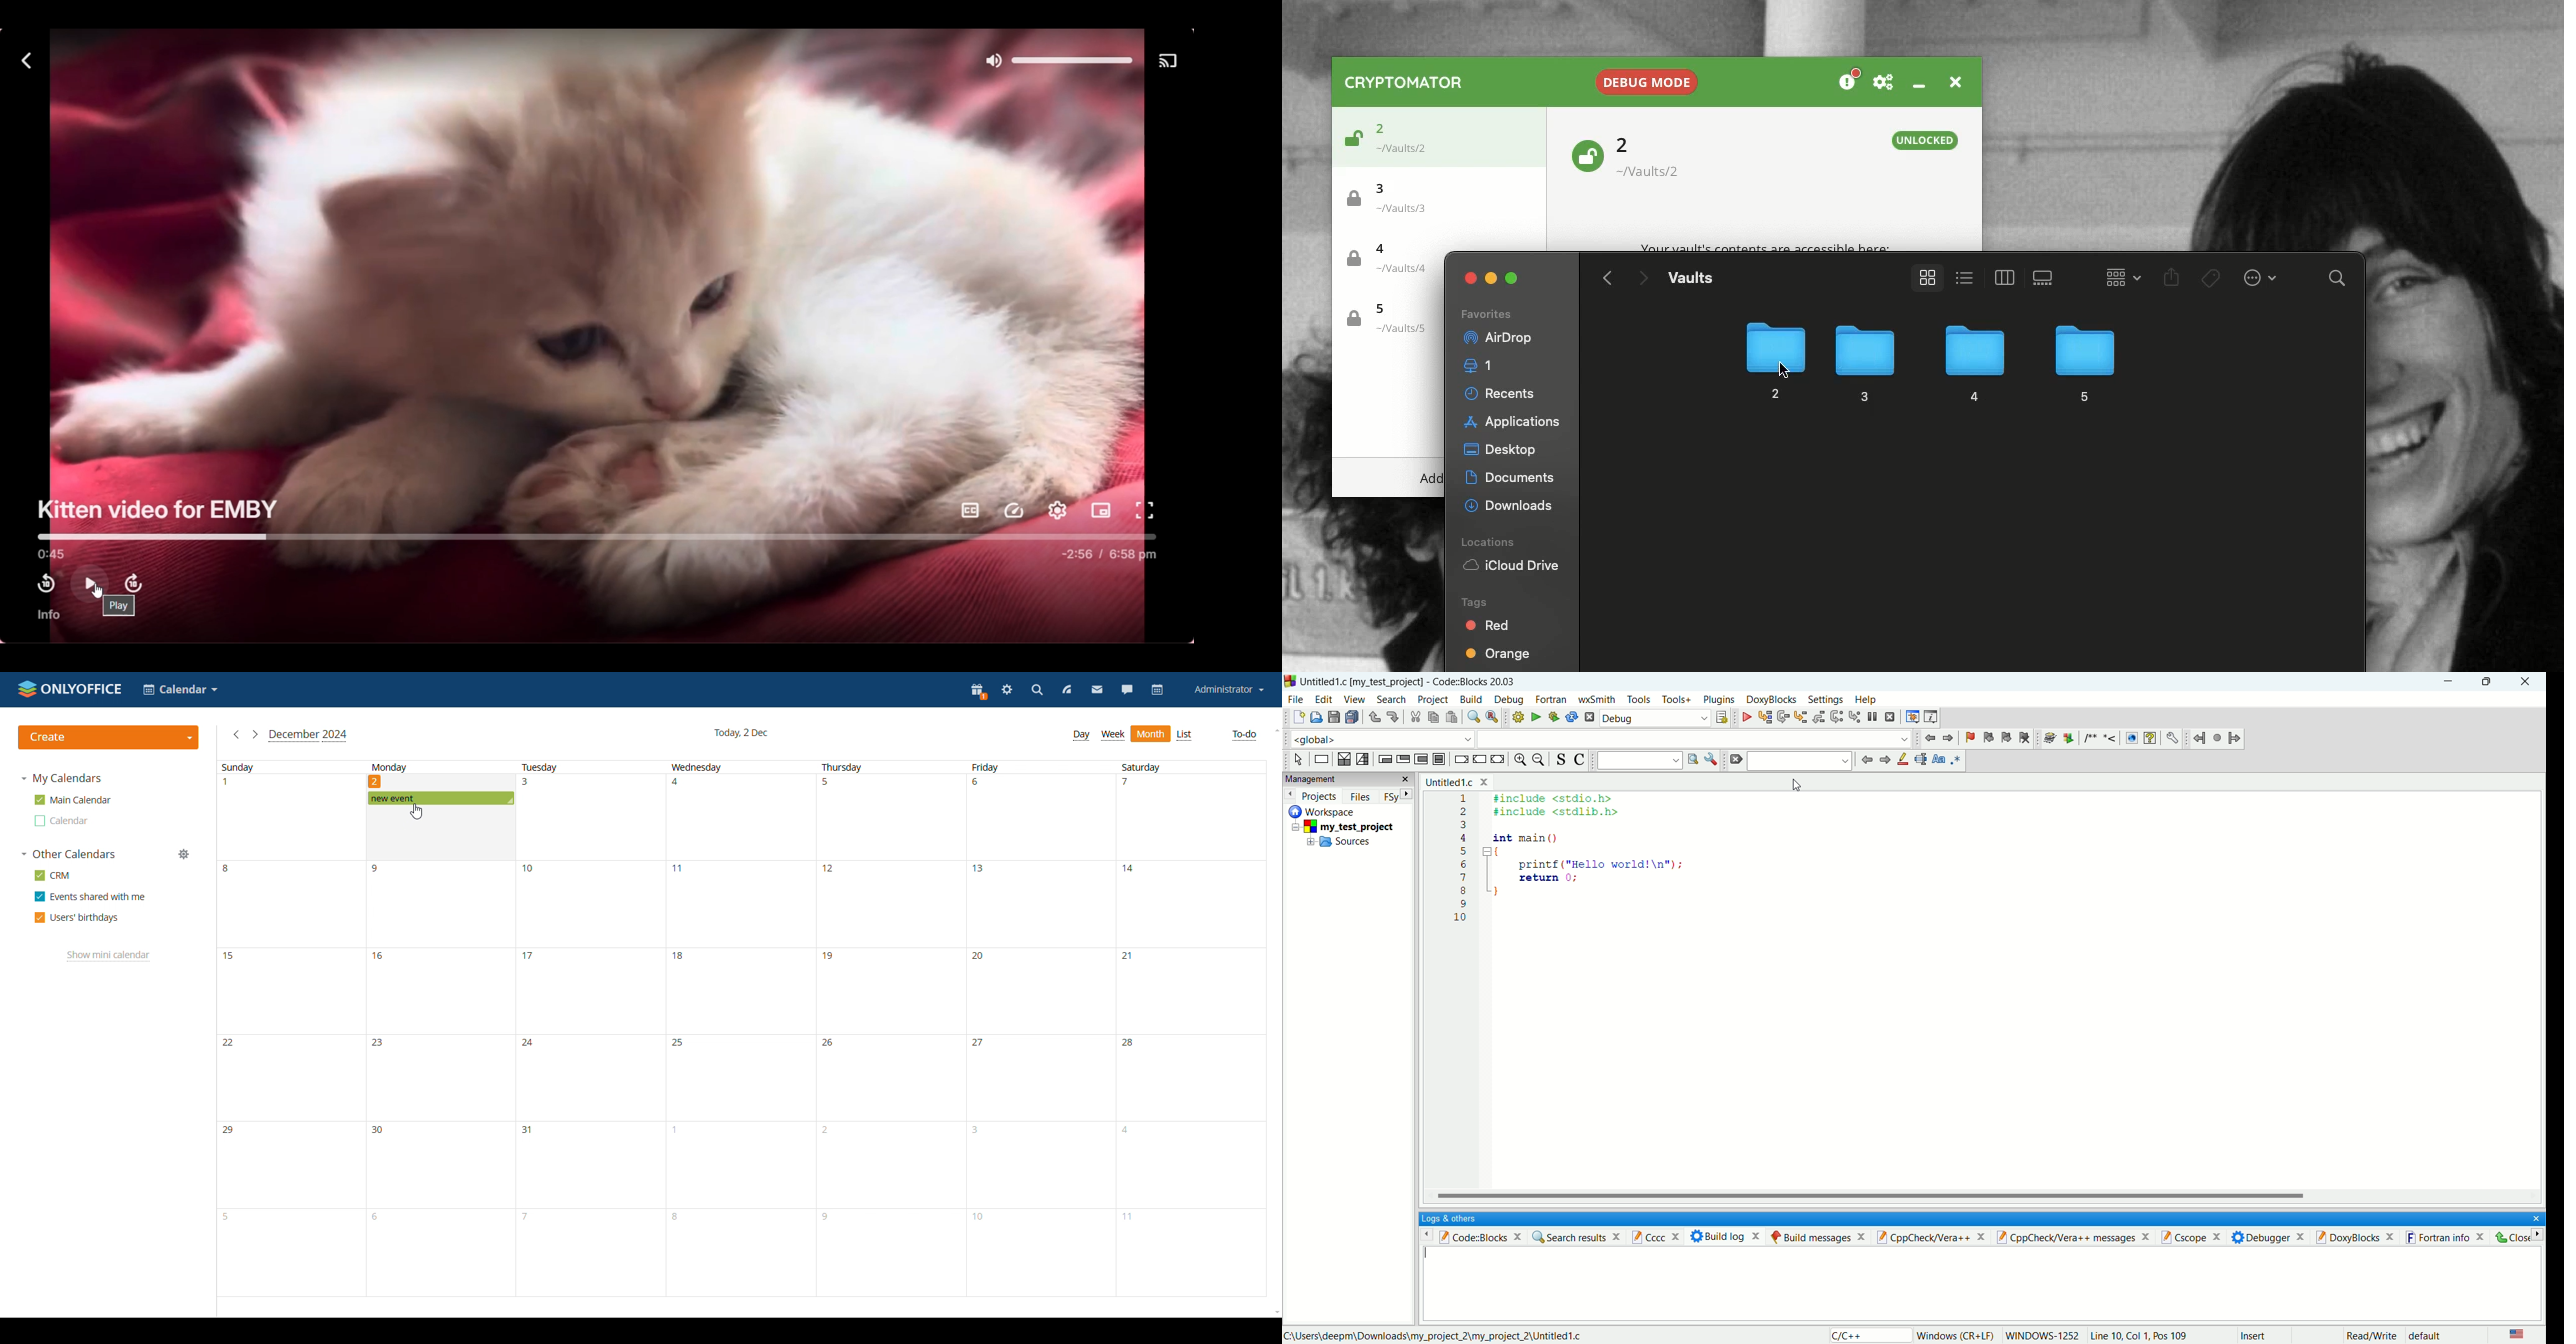  What do you see at coordinates (1432, 700) in the screenshot?
I see `project` at bounding box center [1432, 700].